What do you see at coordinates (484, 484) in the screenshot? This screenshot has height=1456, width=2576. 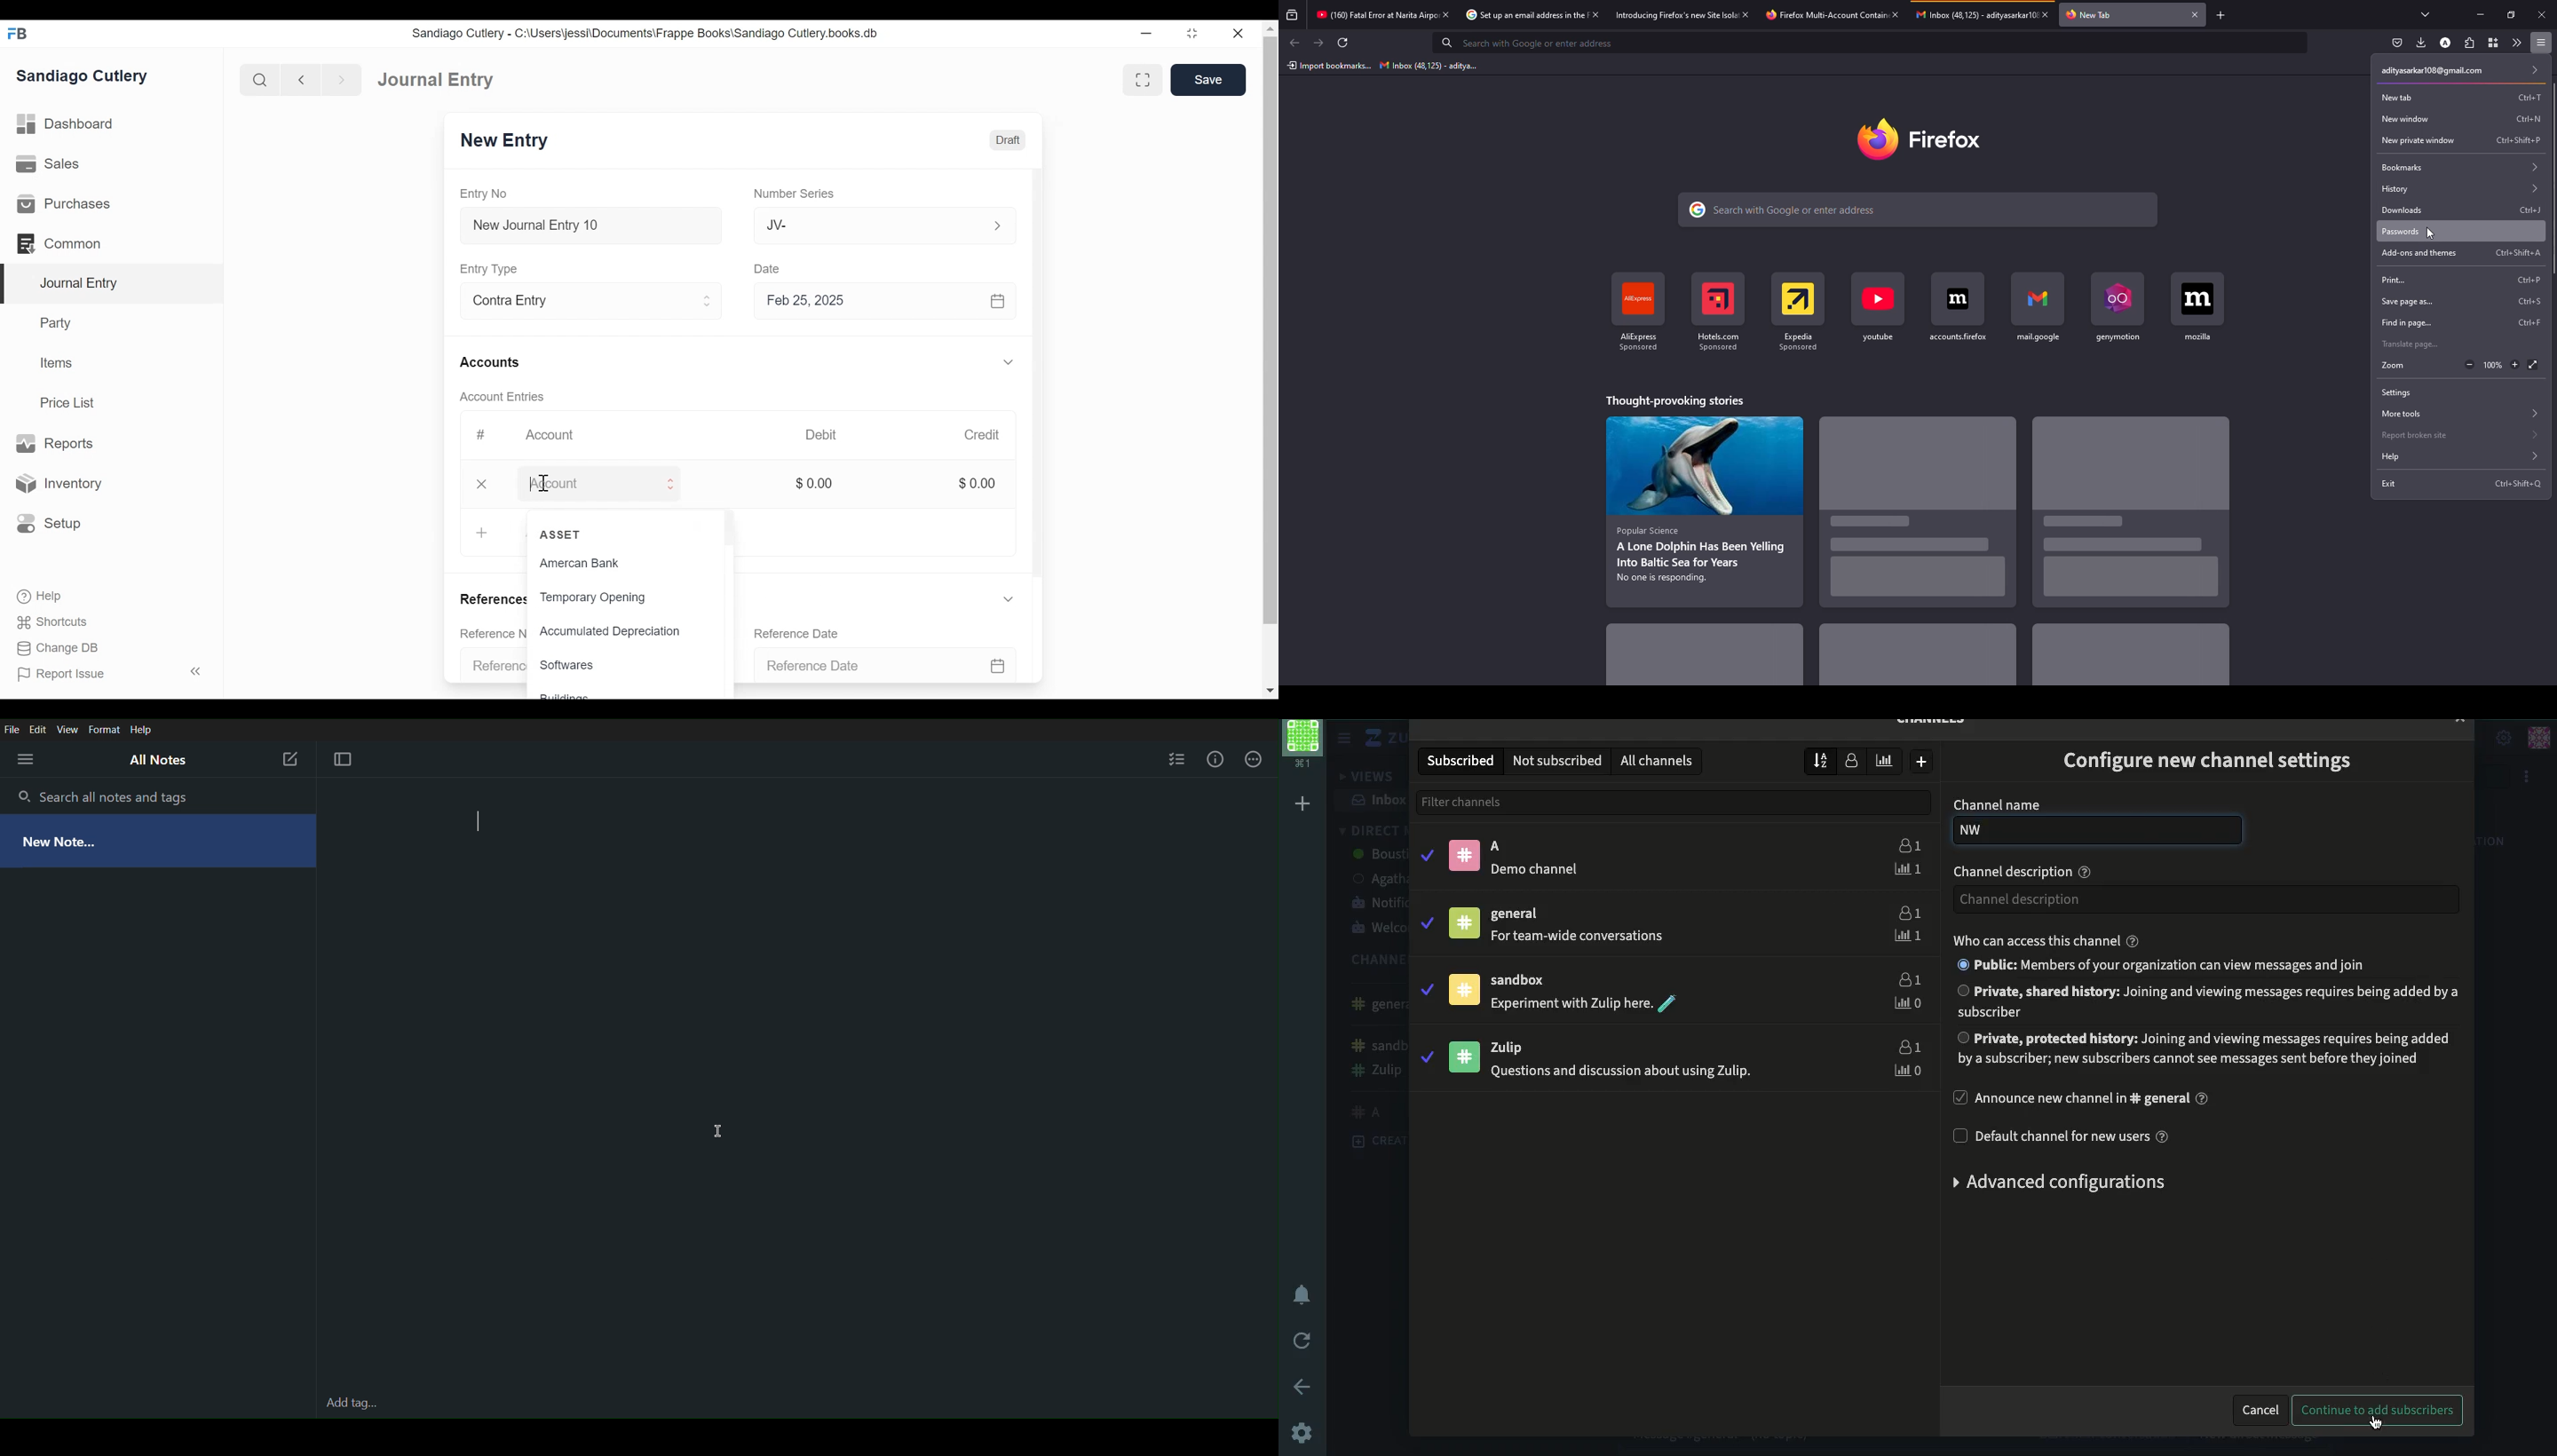 I see `Close` at bounding box center [484, 484].